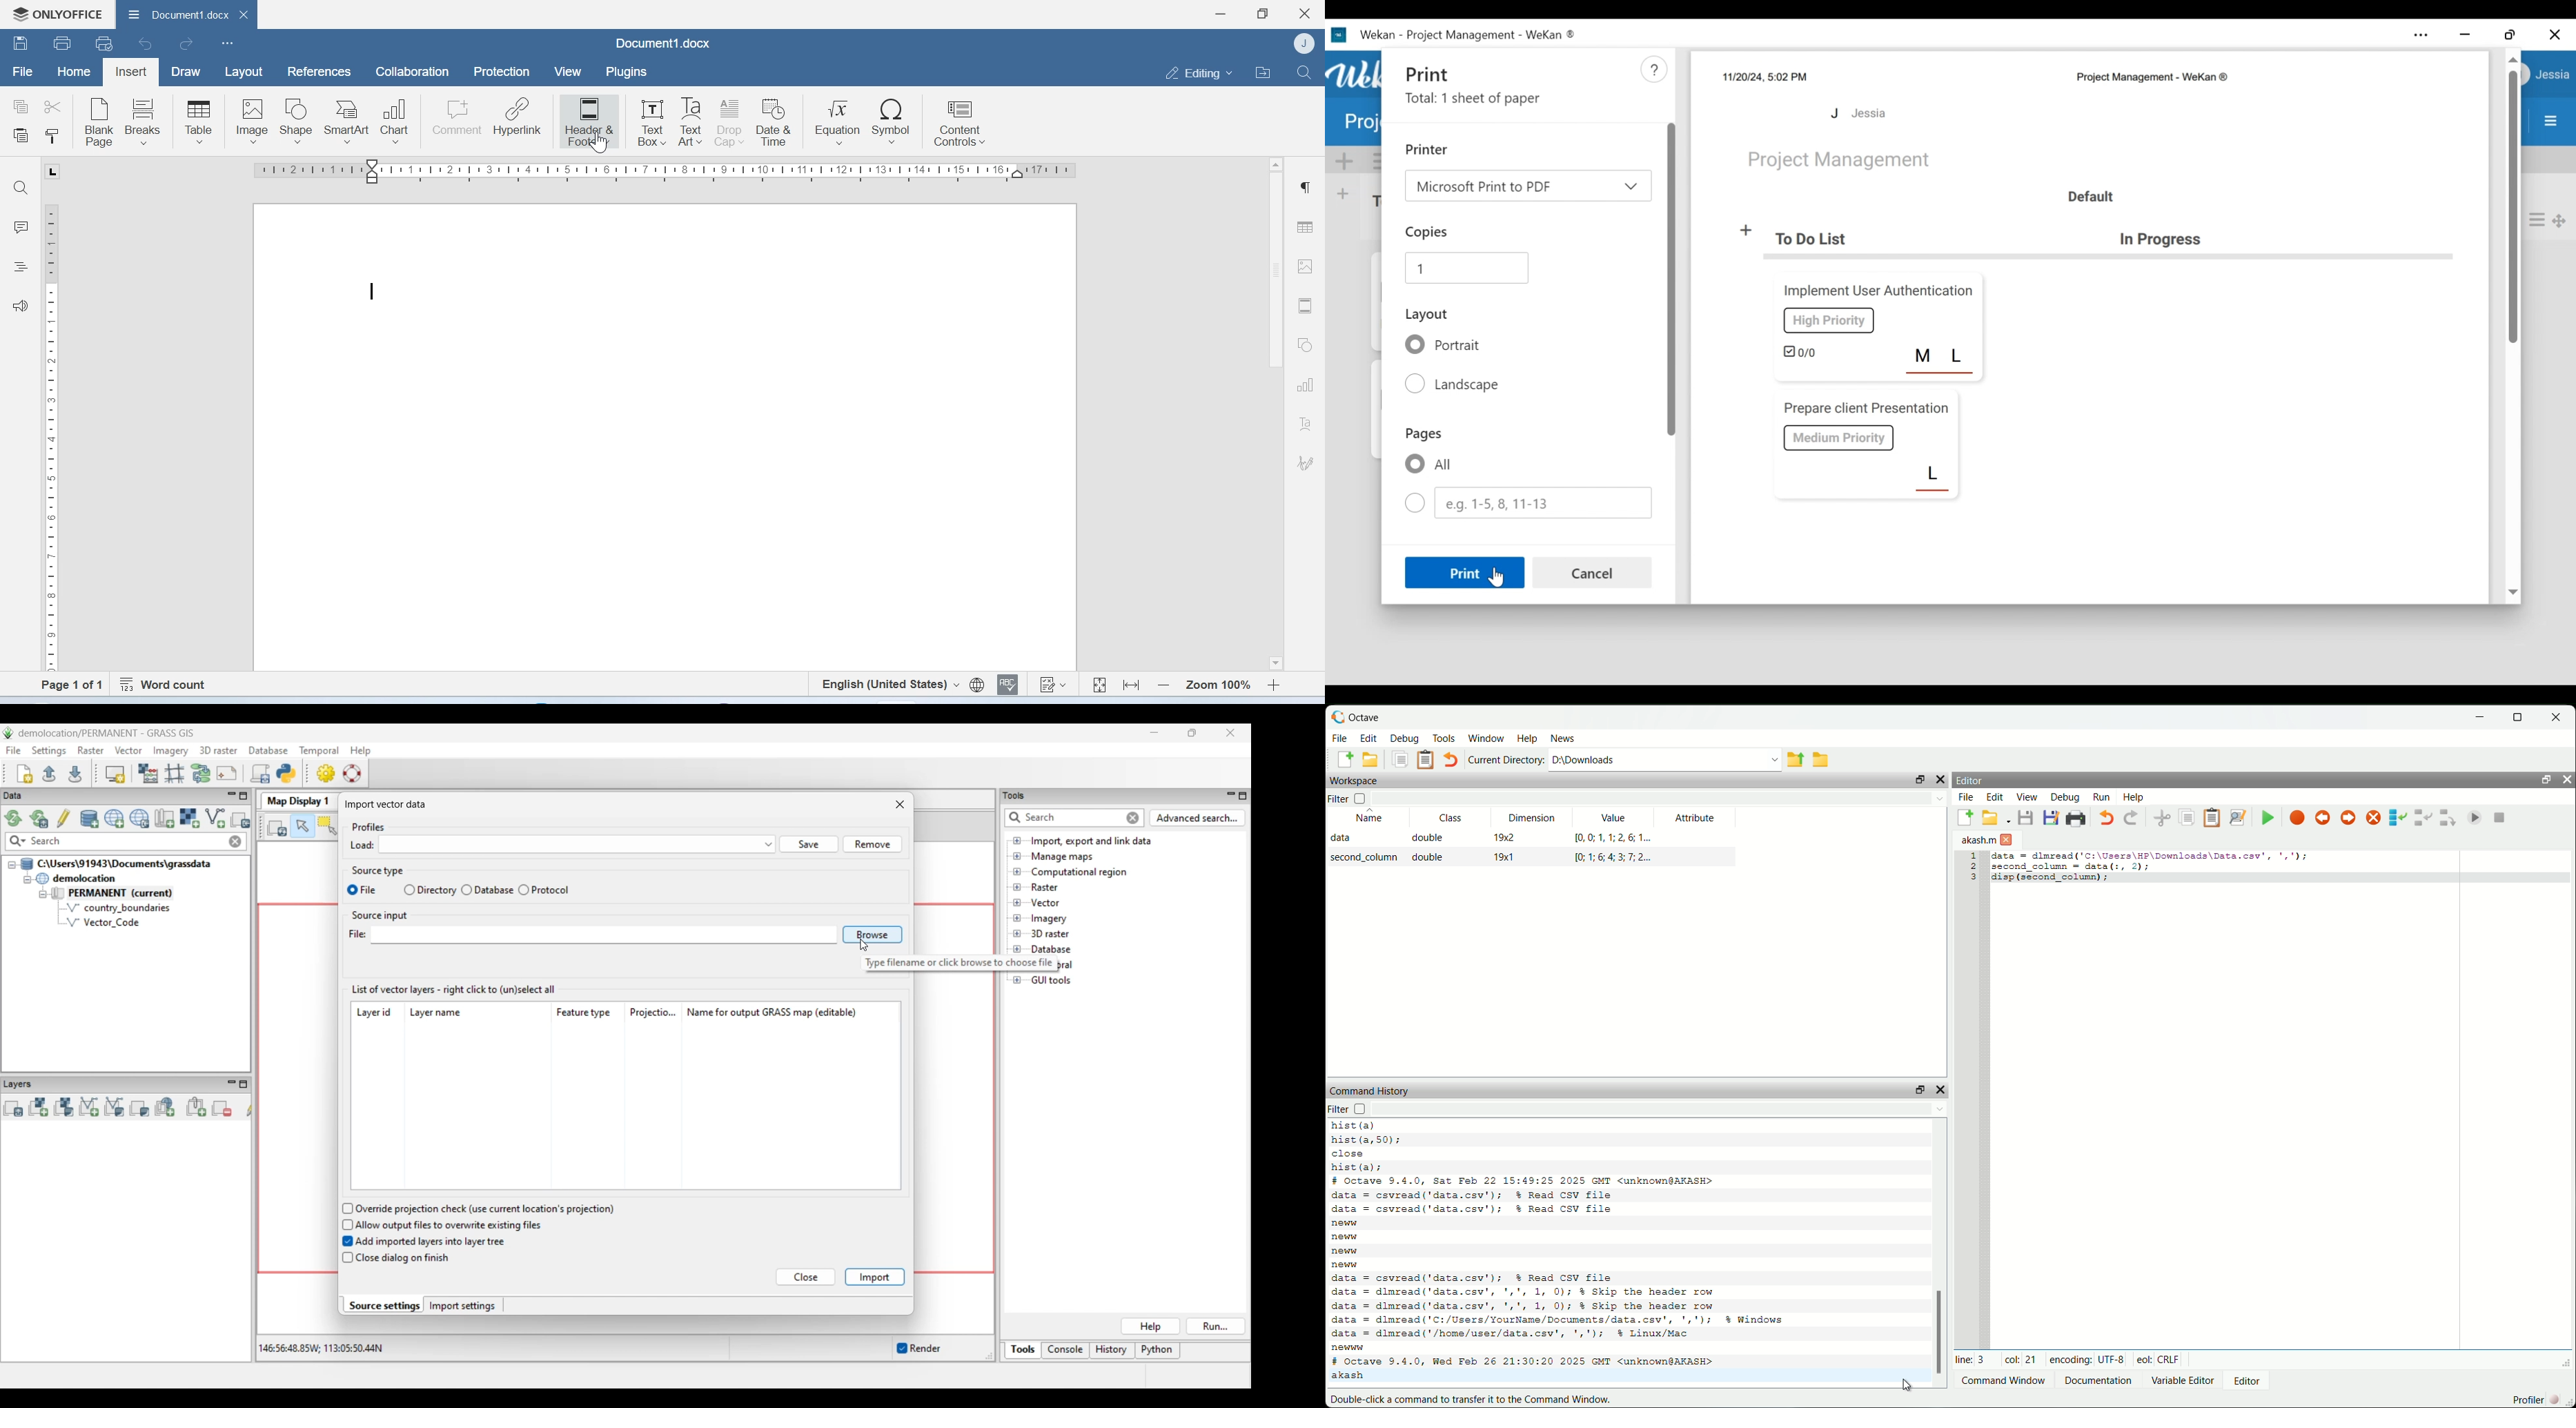 The height and width of the screenshot is (1428, 2576). I want to click on double-click a command to transfer it to the command window, so click(1501, 1400).